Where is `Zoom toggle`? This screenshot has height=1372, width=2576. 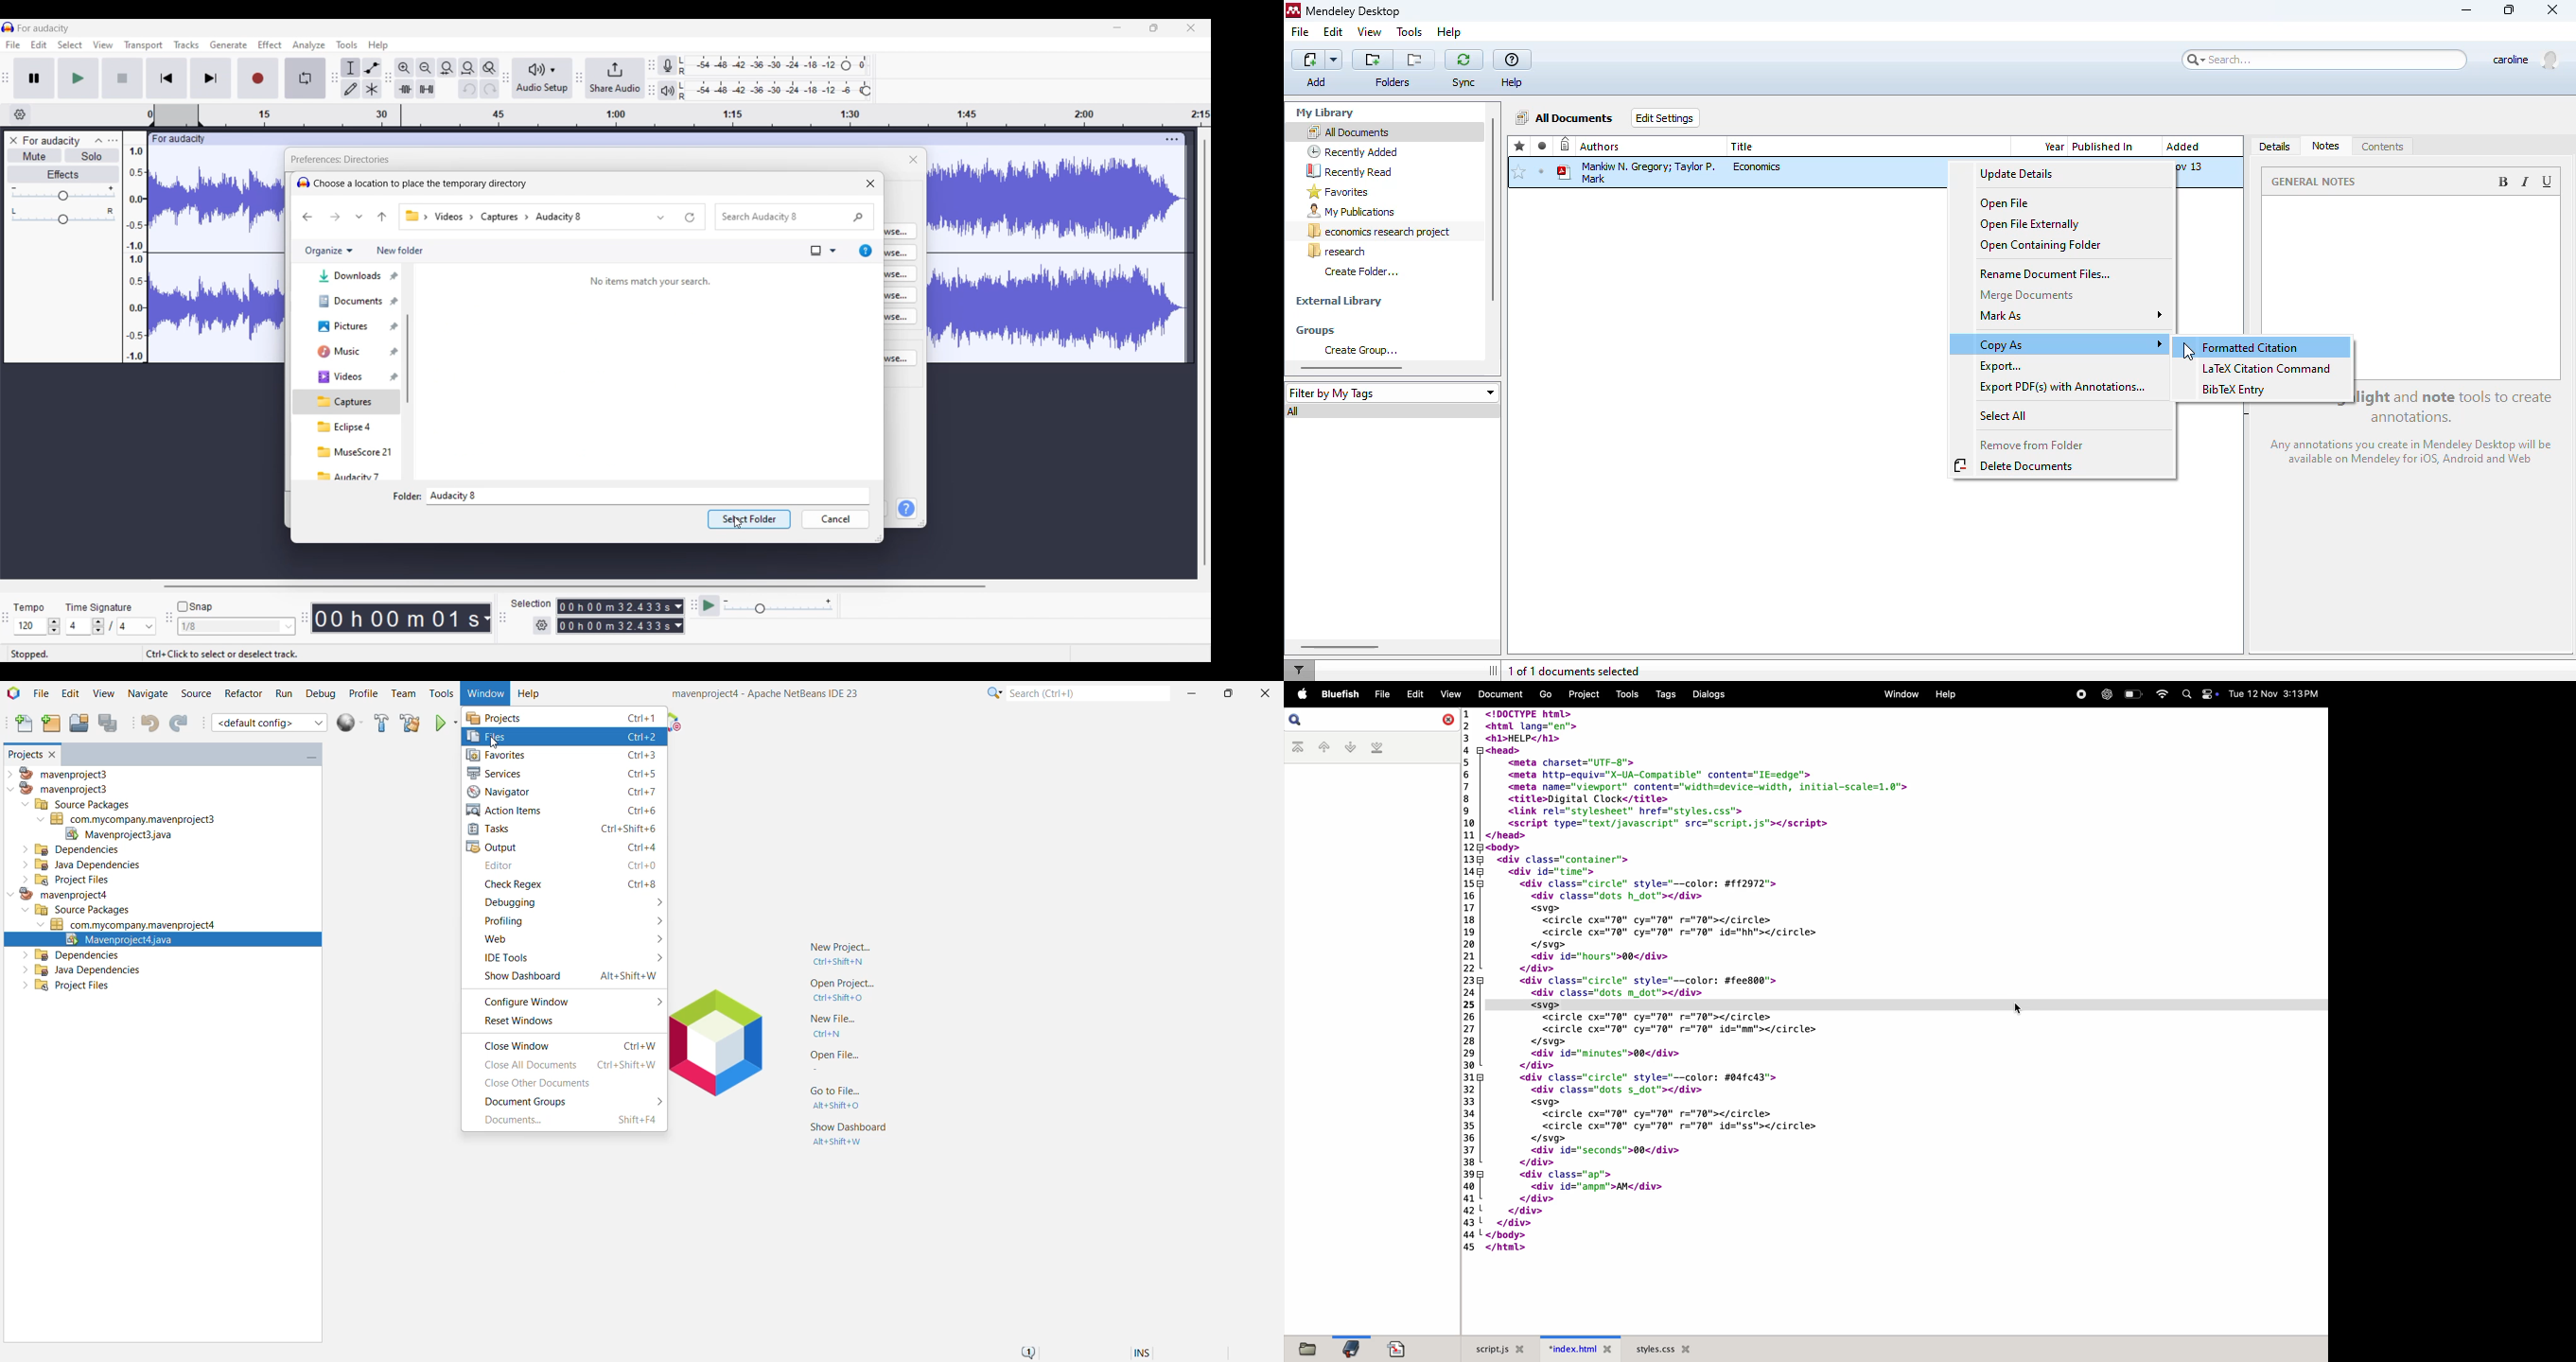 Zoom toggle is located at coordinates (489, 67).